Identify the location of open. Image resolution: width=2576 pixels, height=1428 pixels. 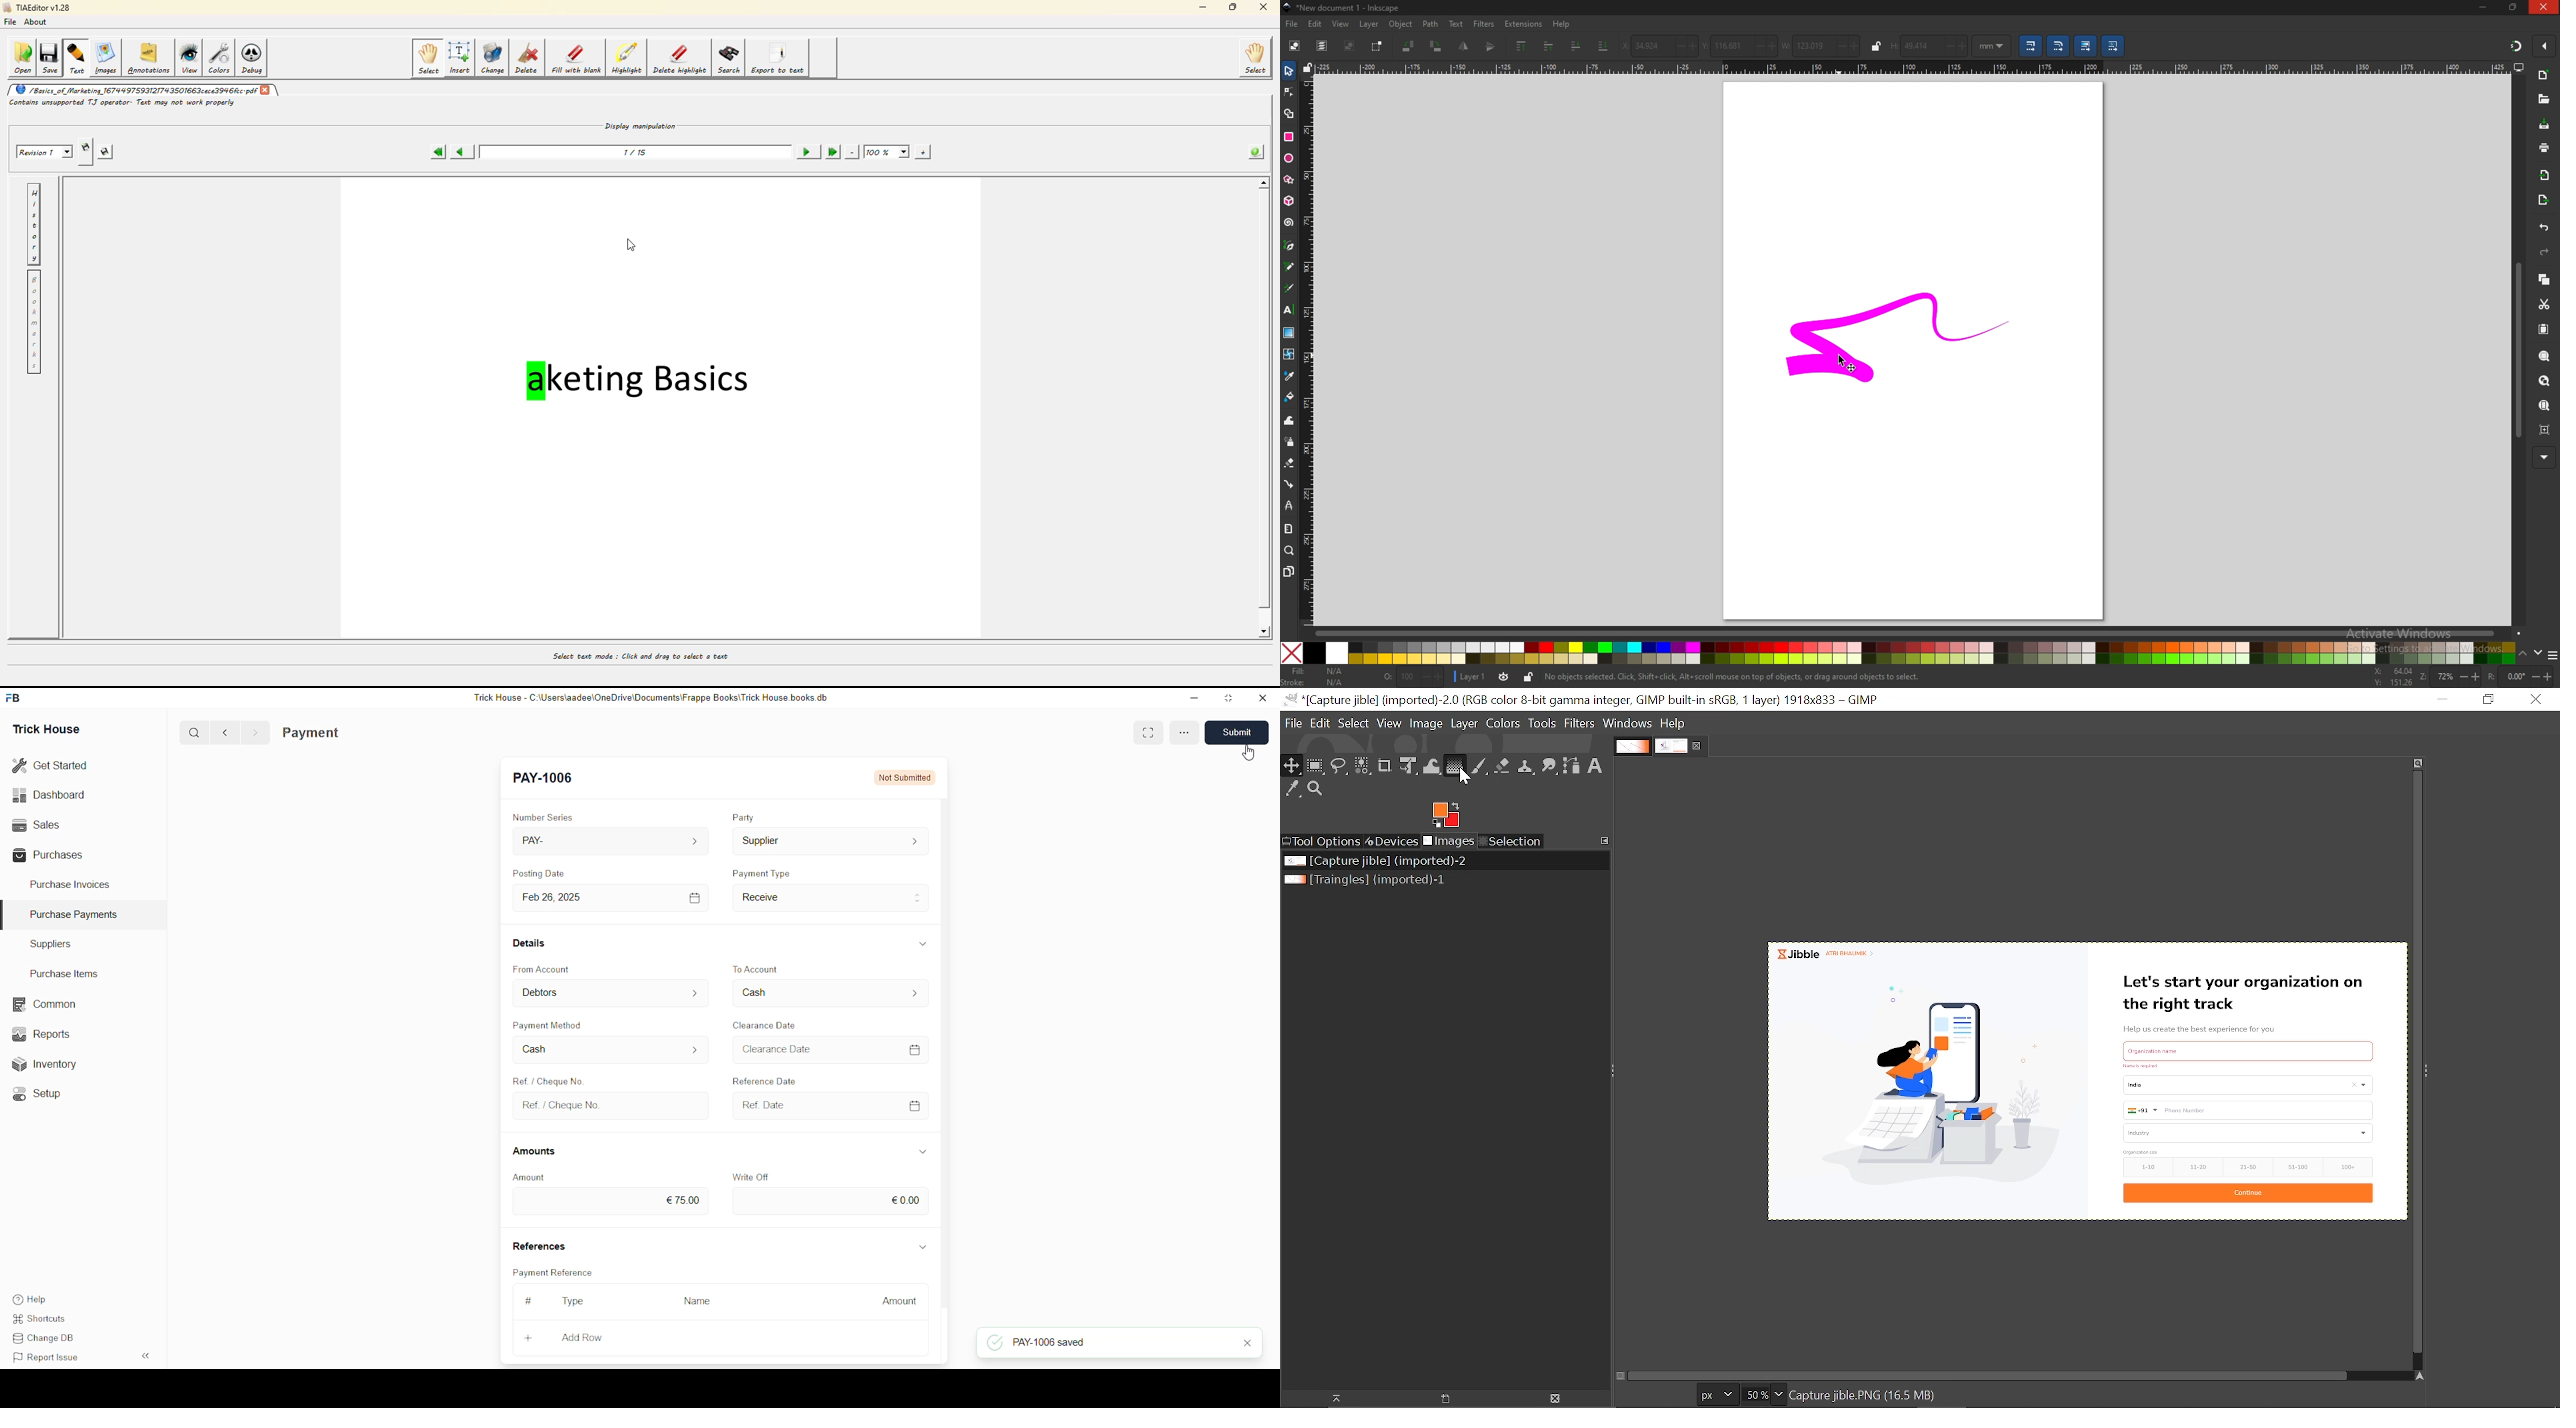
(2543, 99).